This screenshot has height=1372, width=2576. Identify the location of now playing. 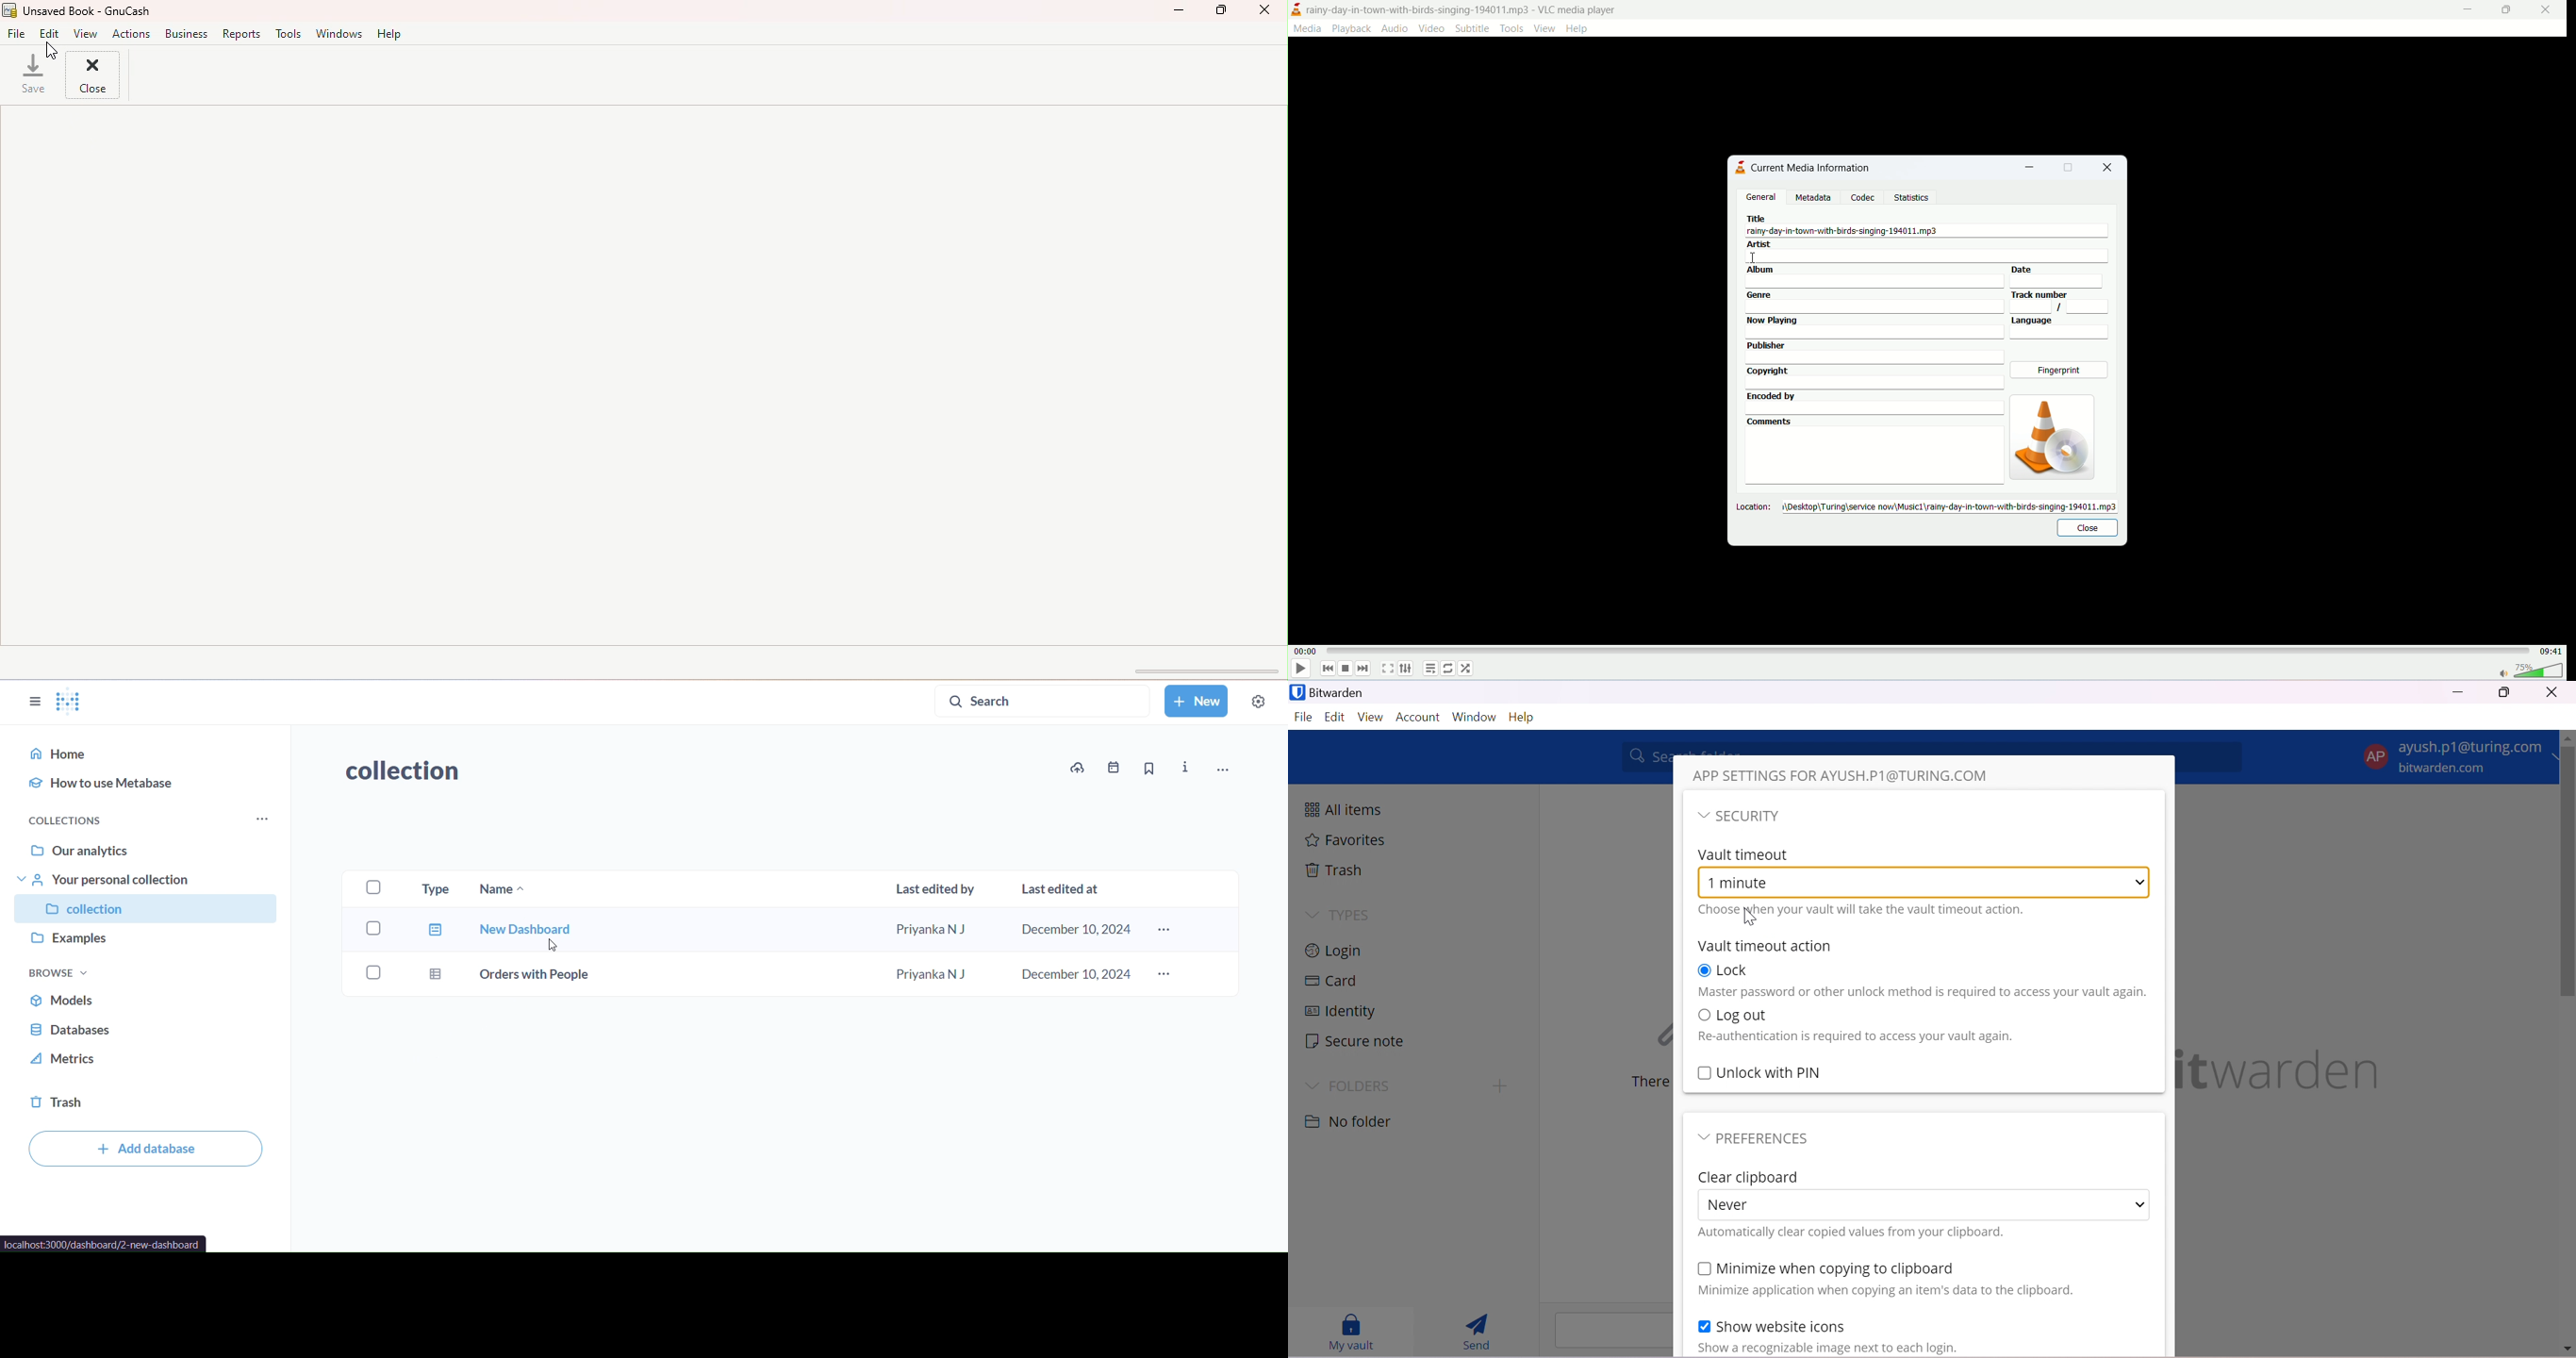
(1875, 328).